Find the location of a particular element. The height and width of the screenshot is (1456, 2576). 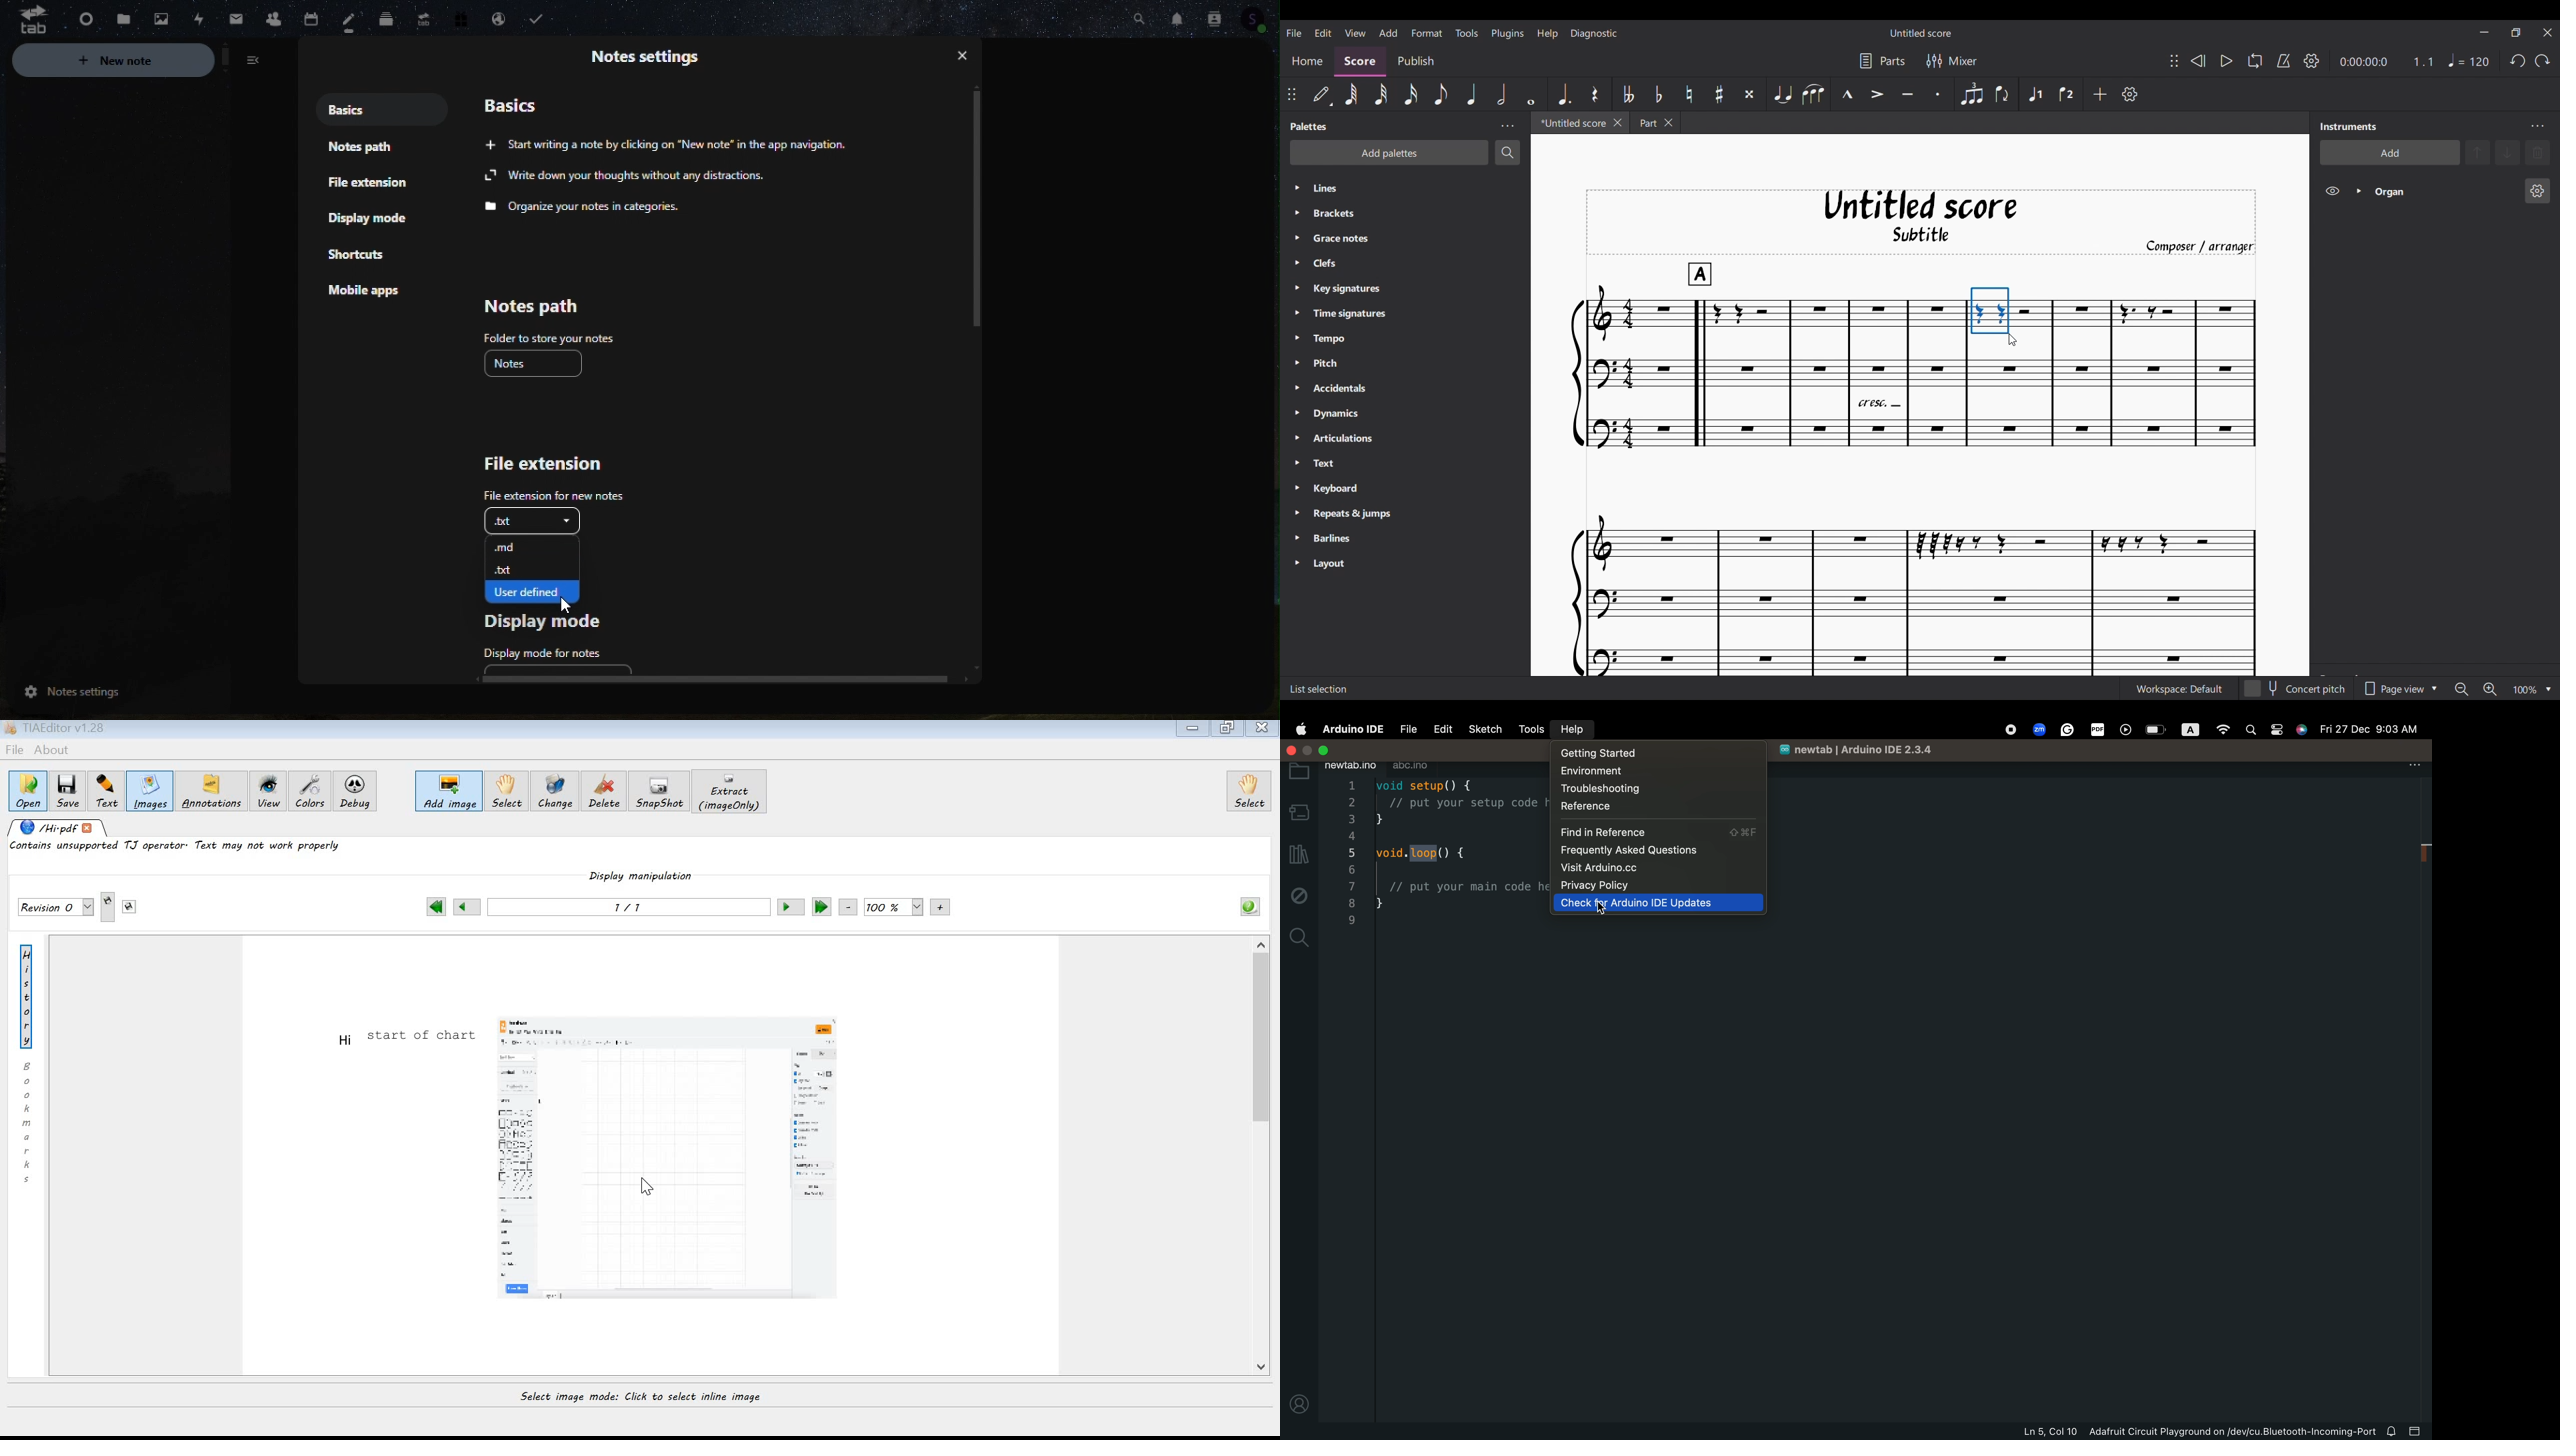

Zoom in is located at coordinates (2489, 689).